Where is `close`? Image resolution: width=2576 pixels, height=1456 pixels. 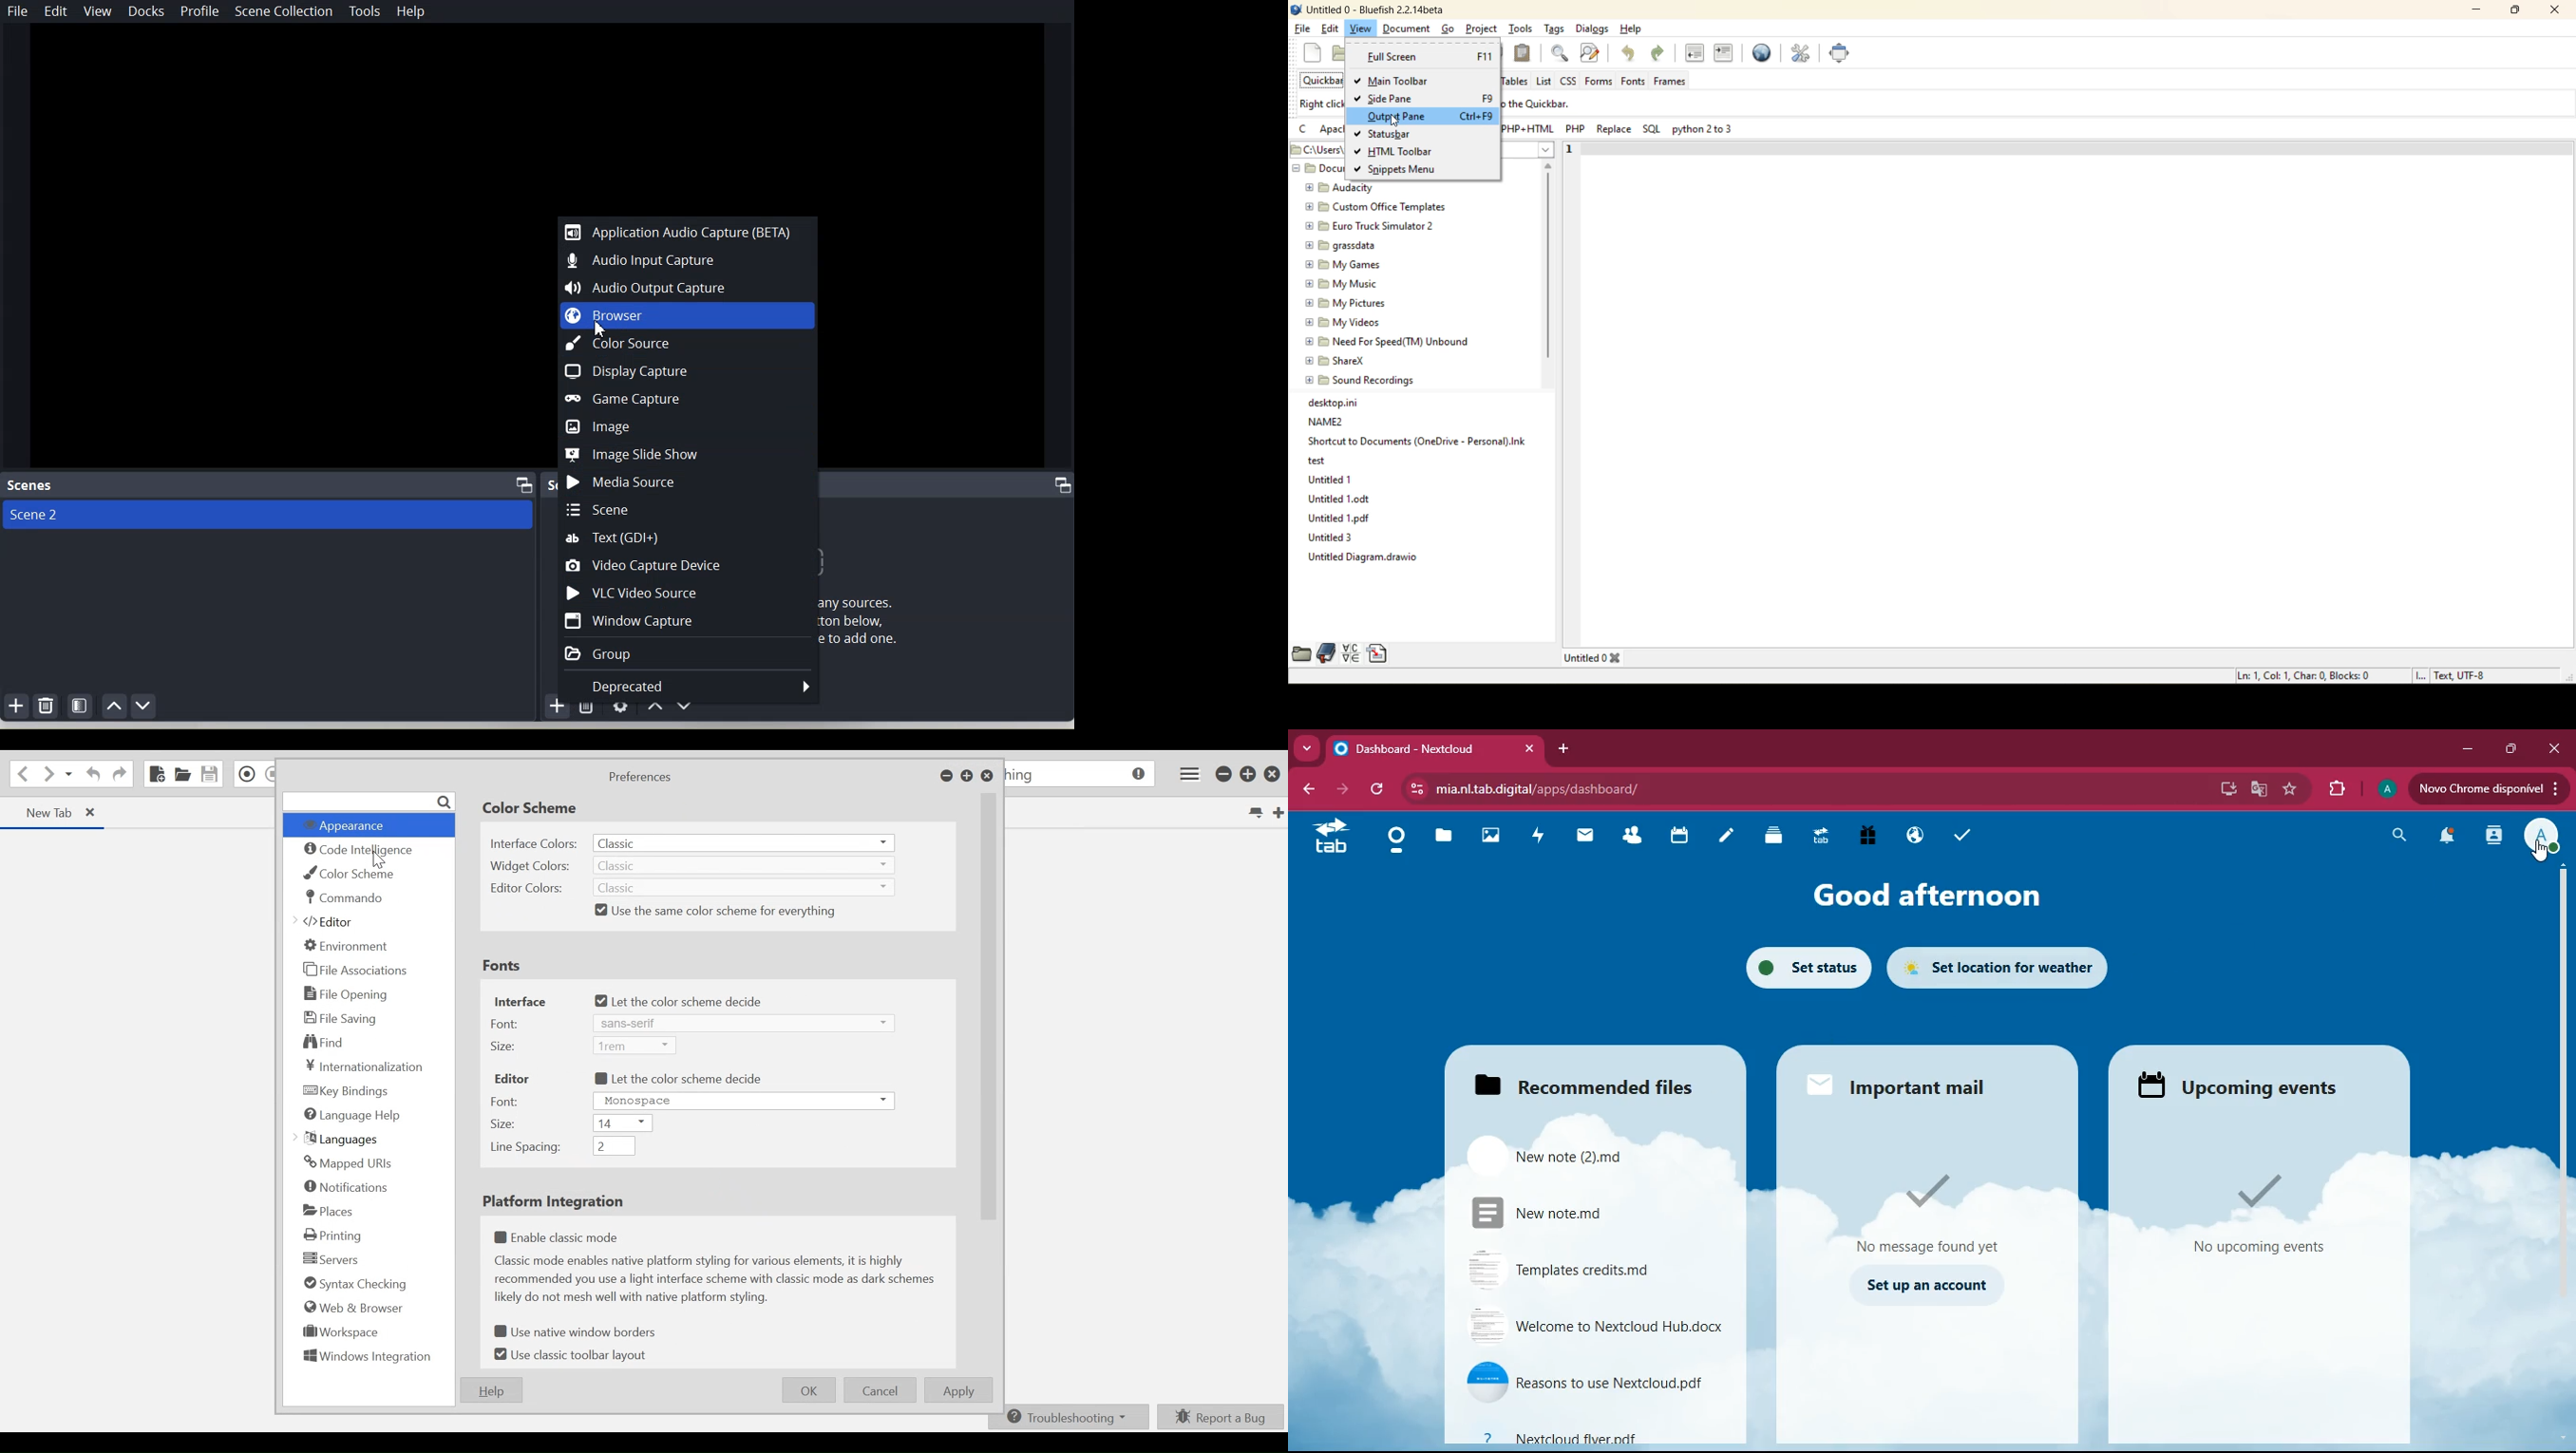
close is located at coordinates (2554, 747).